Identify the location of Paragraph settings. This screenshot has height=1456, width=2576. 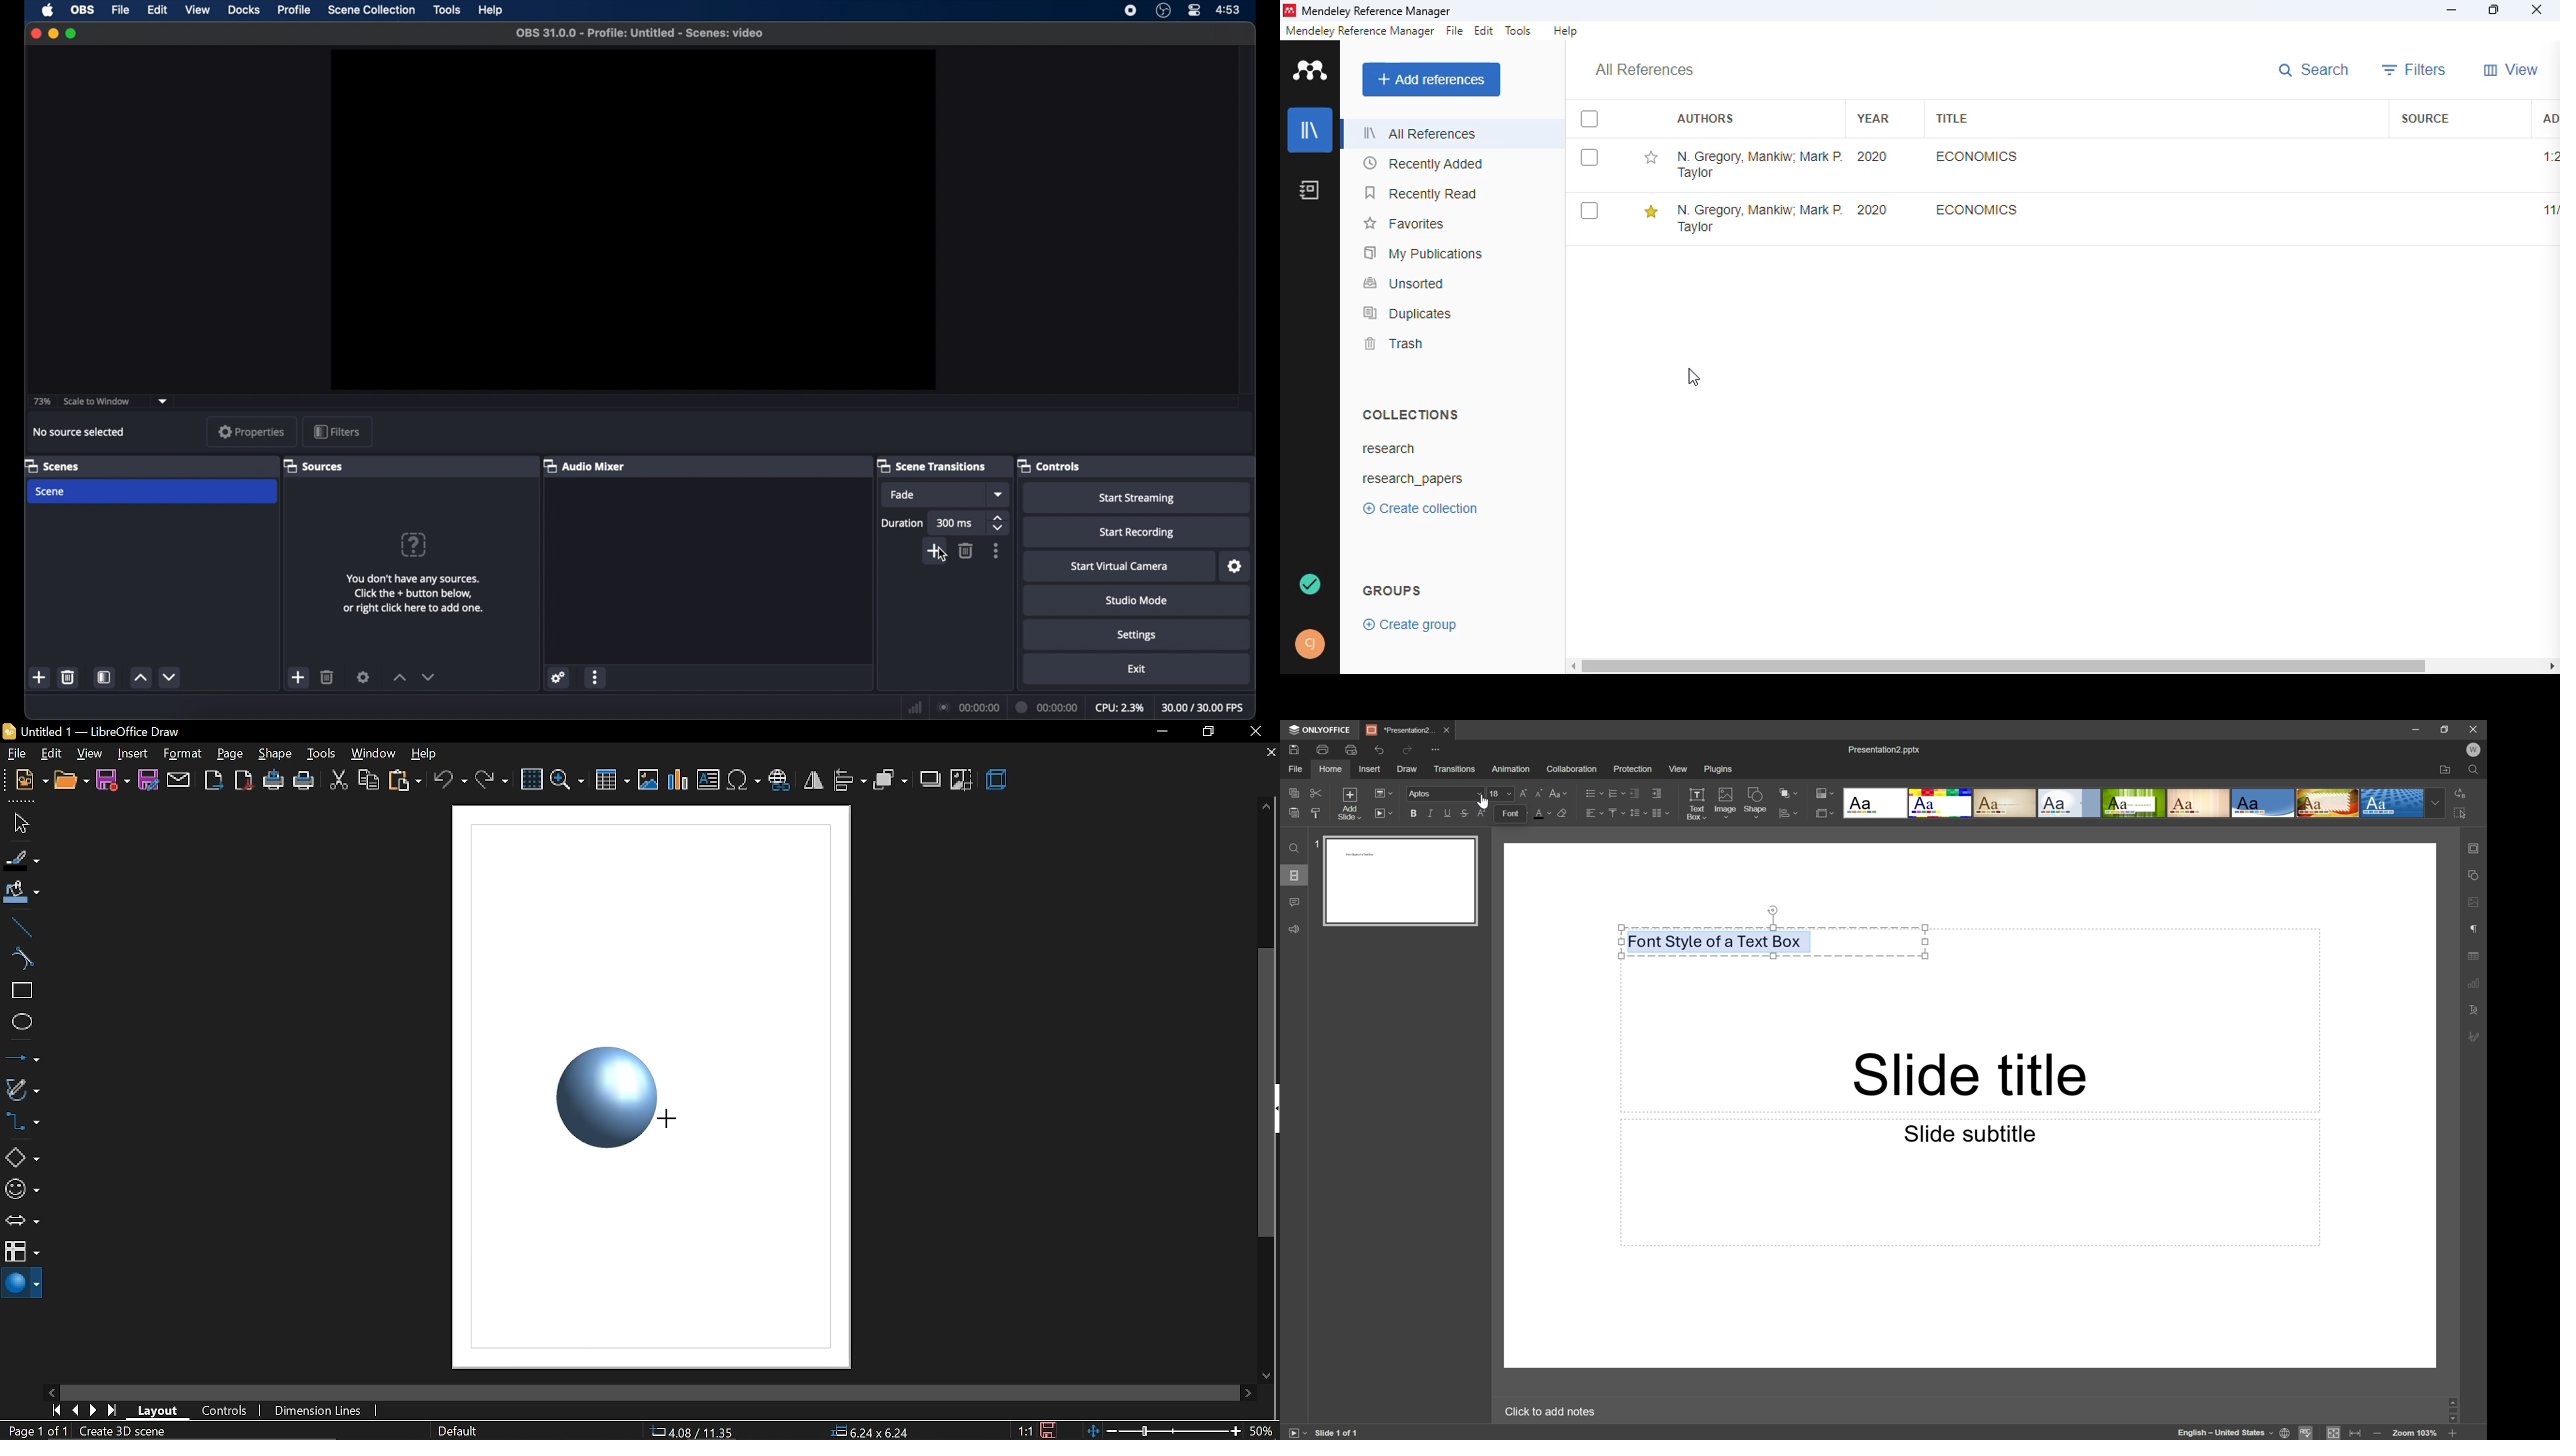
(2476, 929).